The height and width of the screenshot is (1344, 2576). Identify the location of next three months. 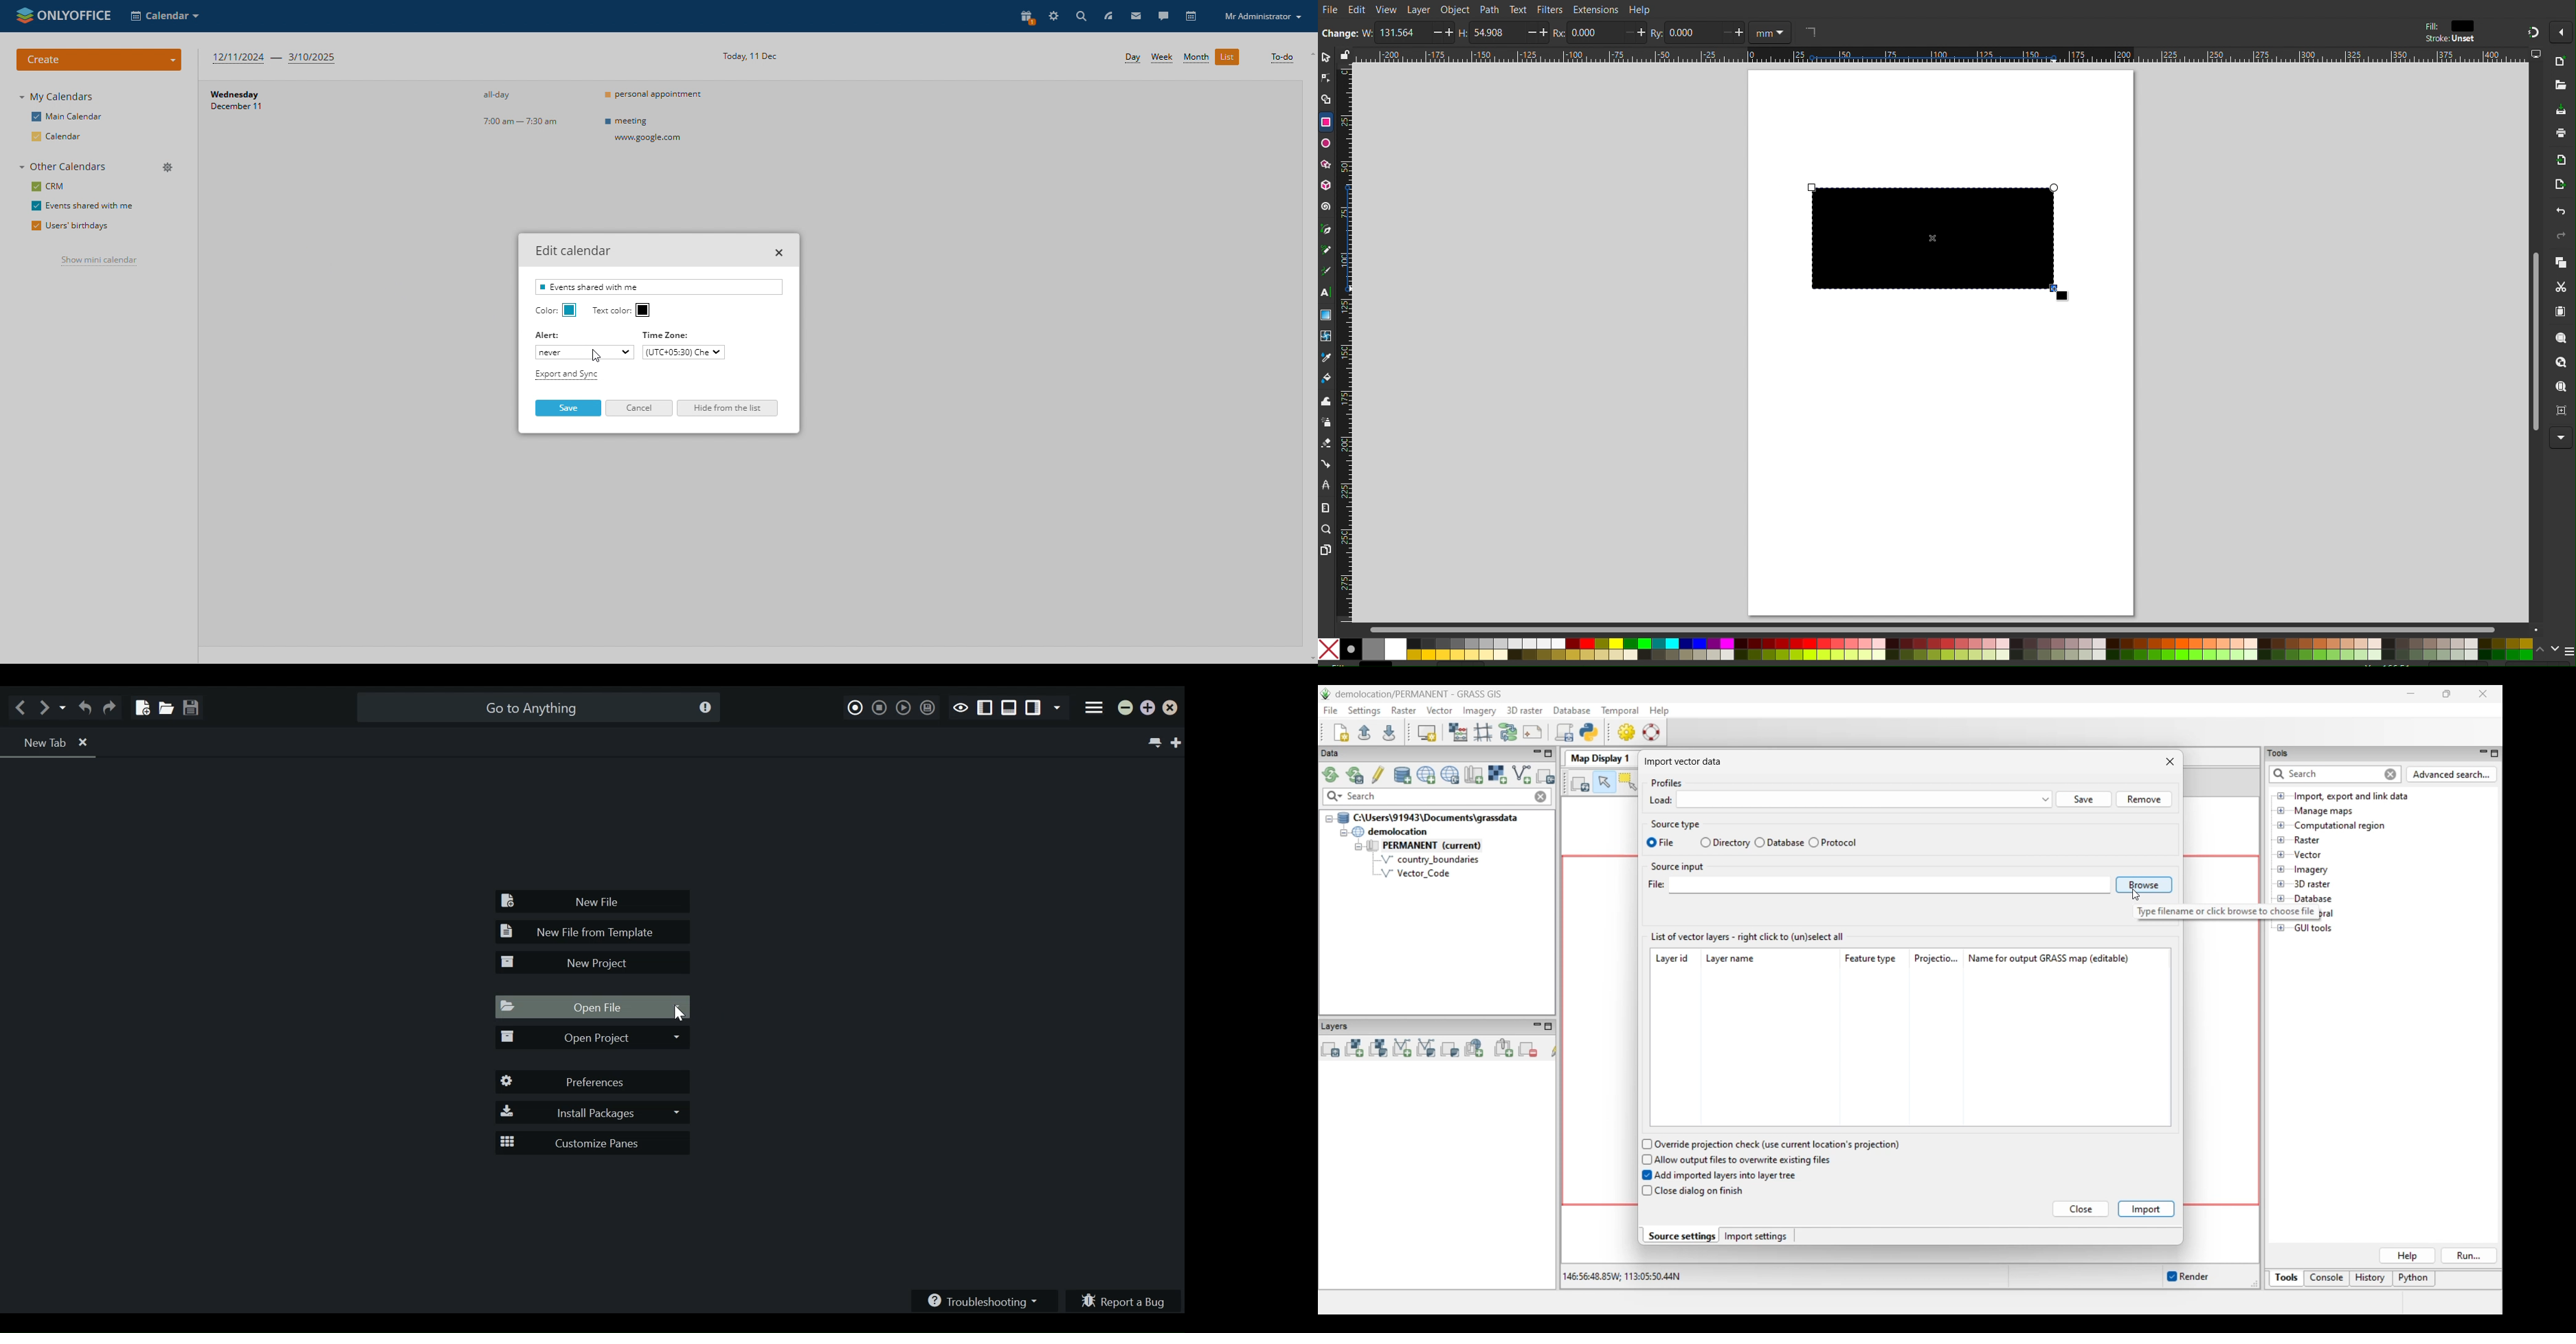
(276, 59).